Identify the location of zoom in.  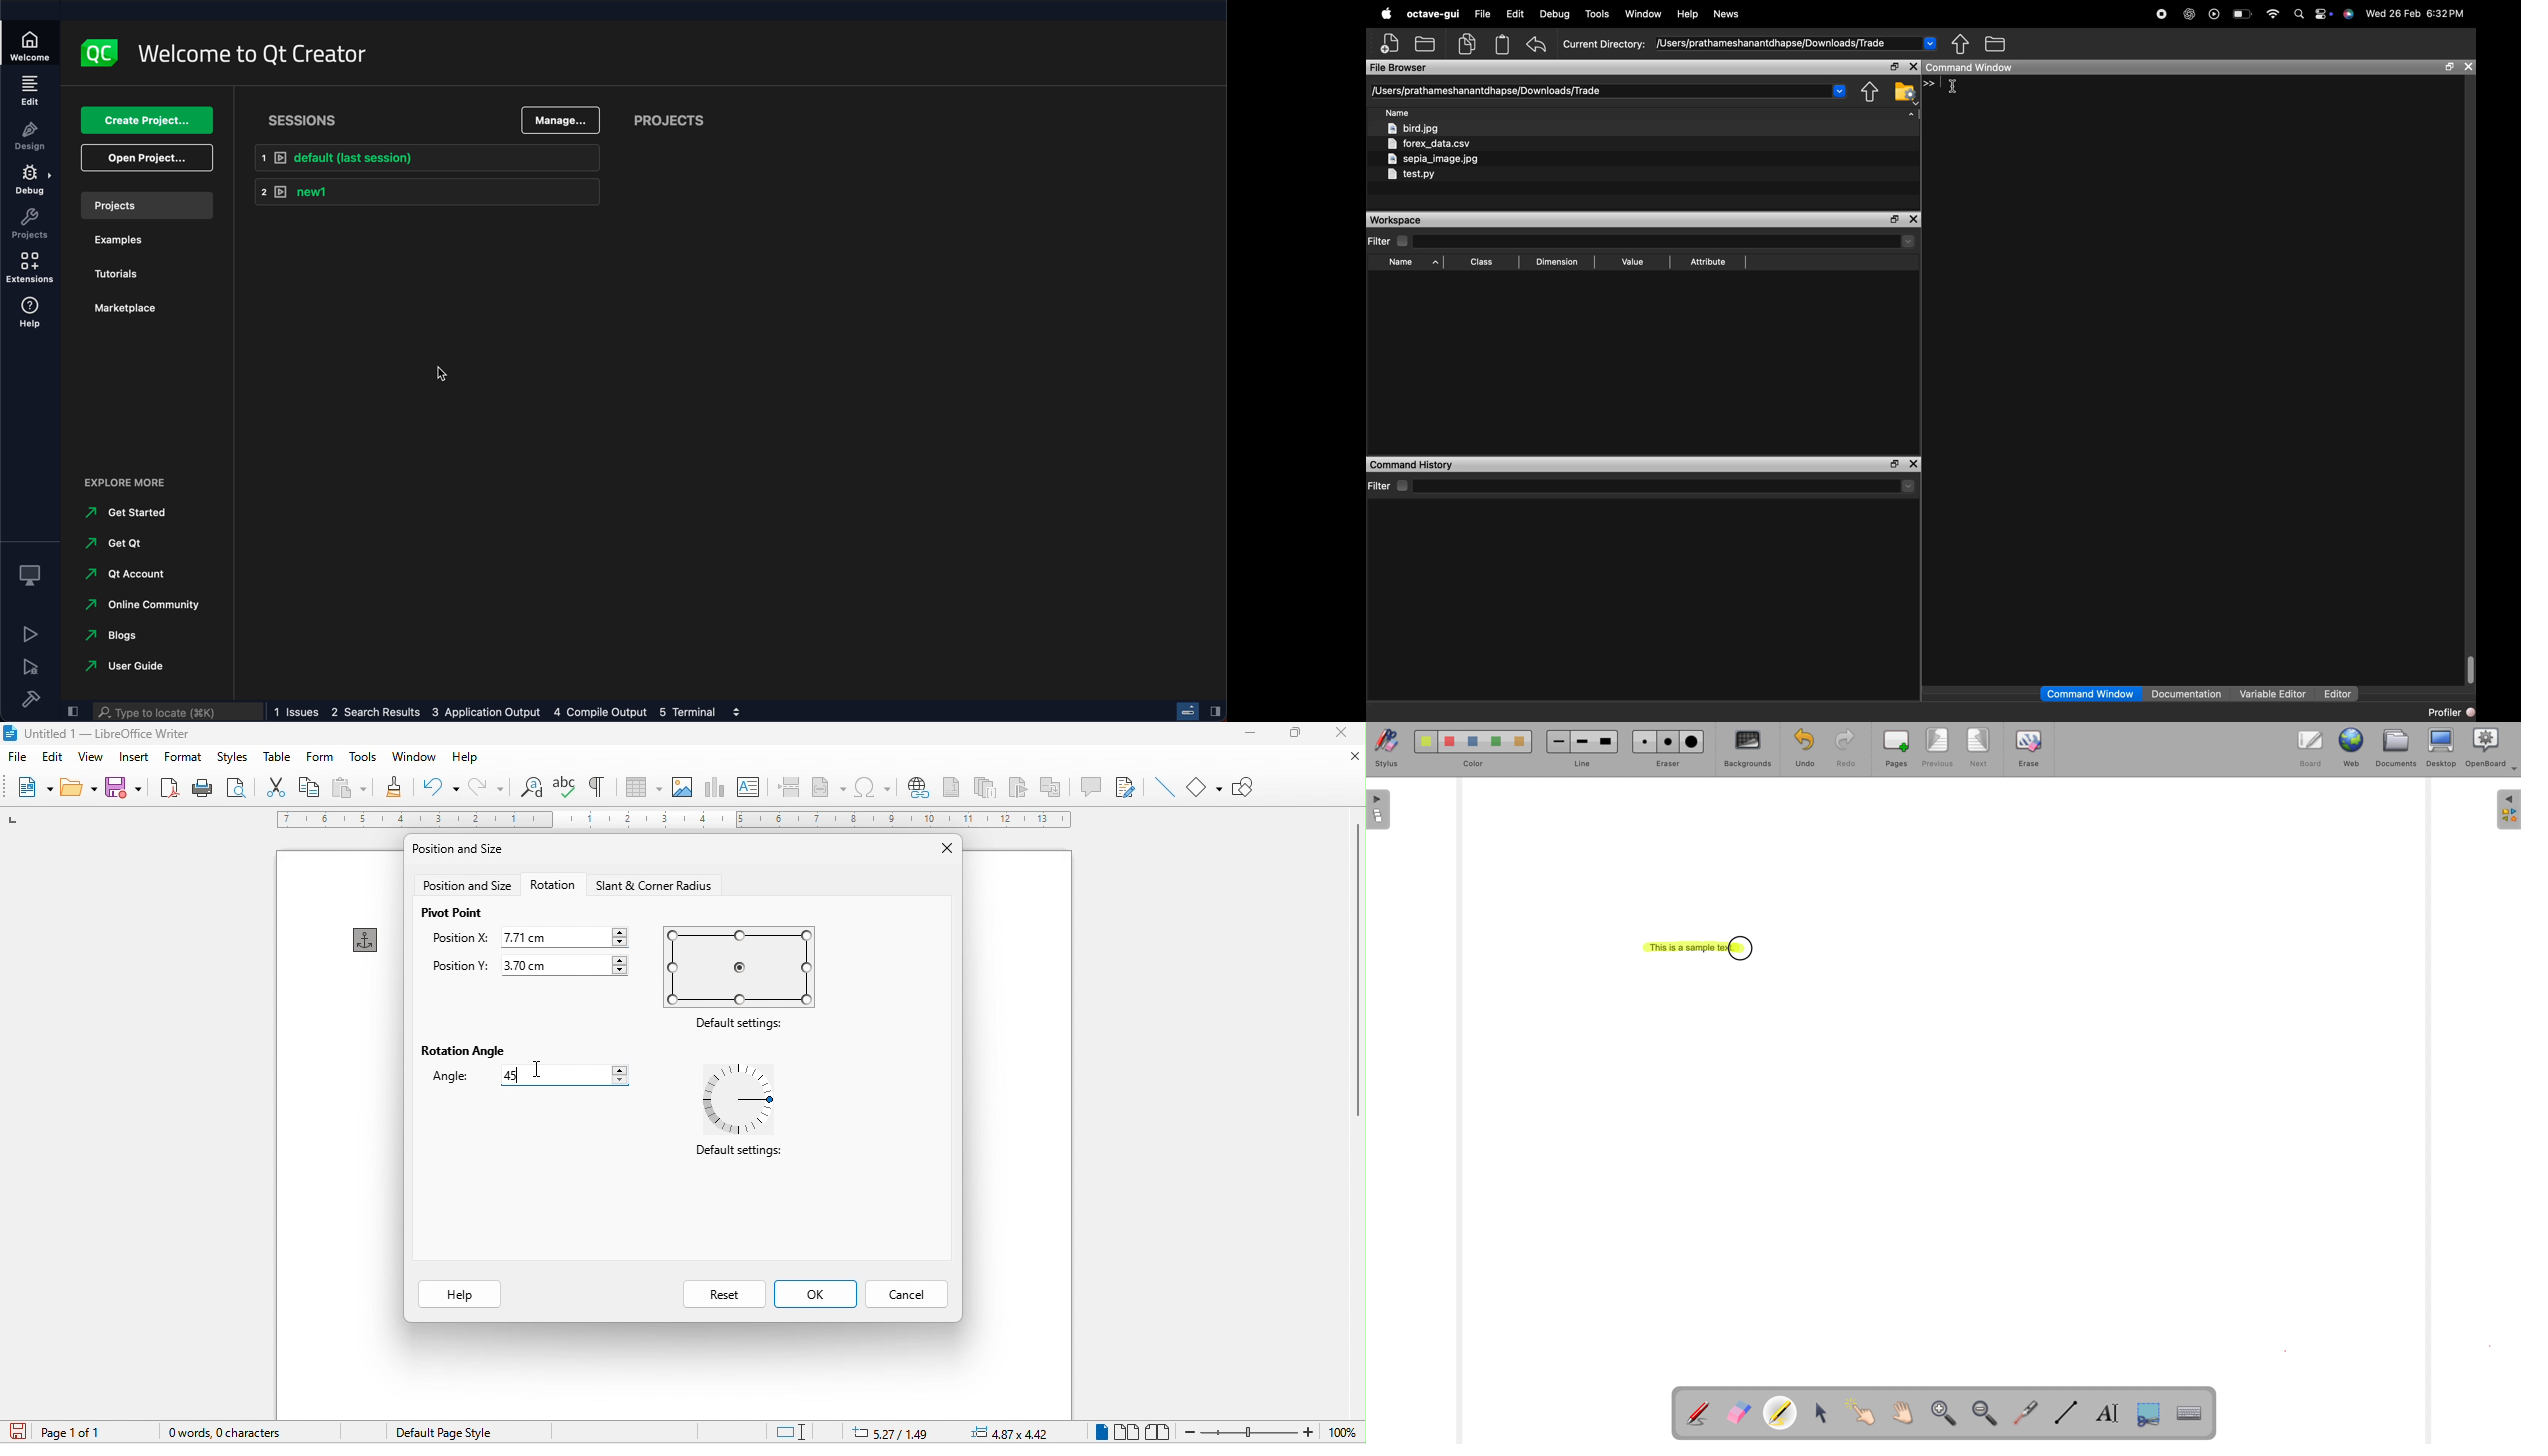
(1946, 1414).